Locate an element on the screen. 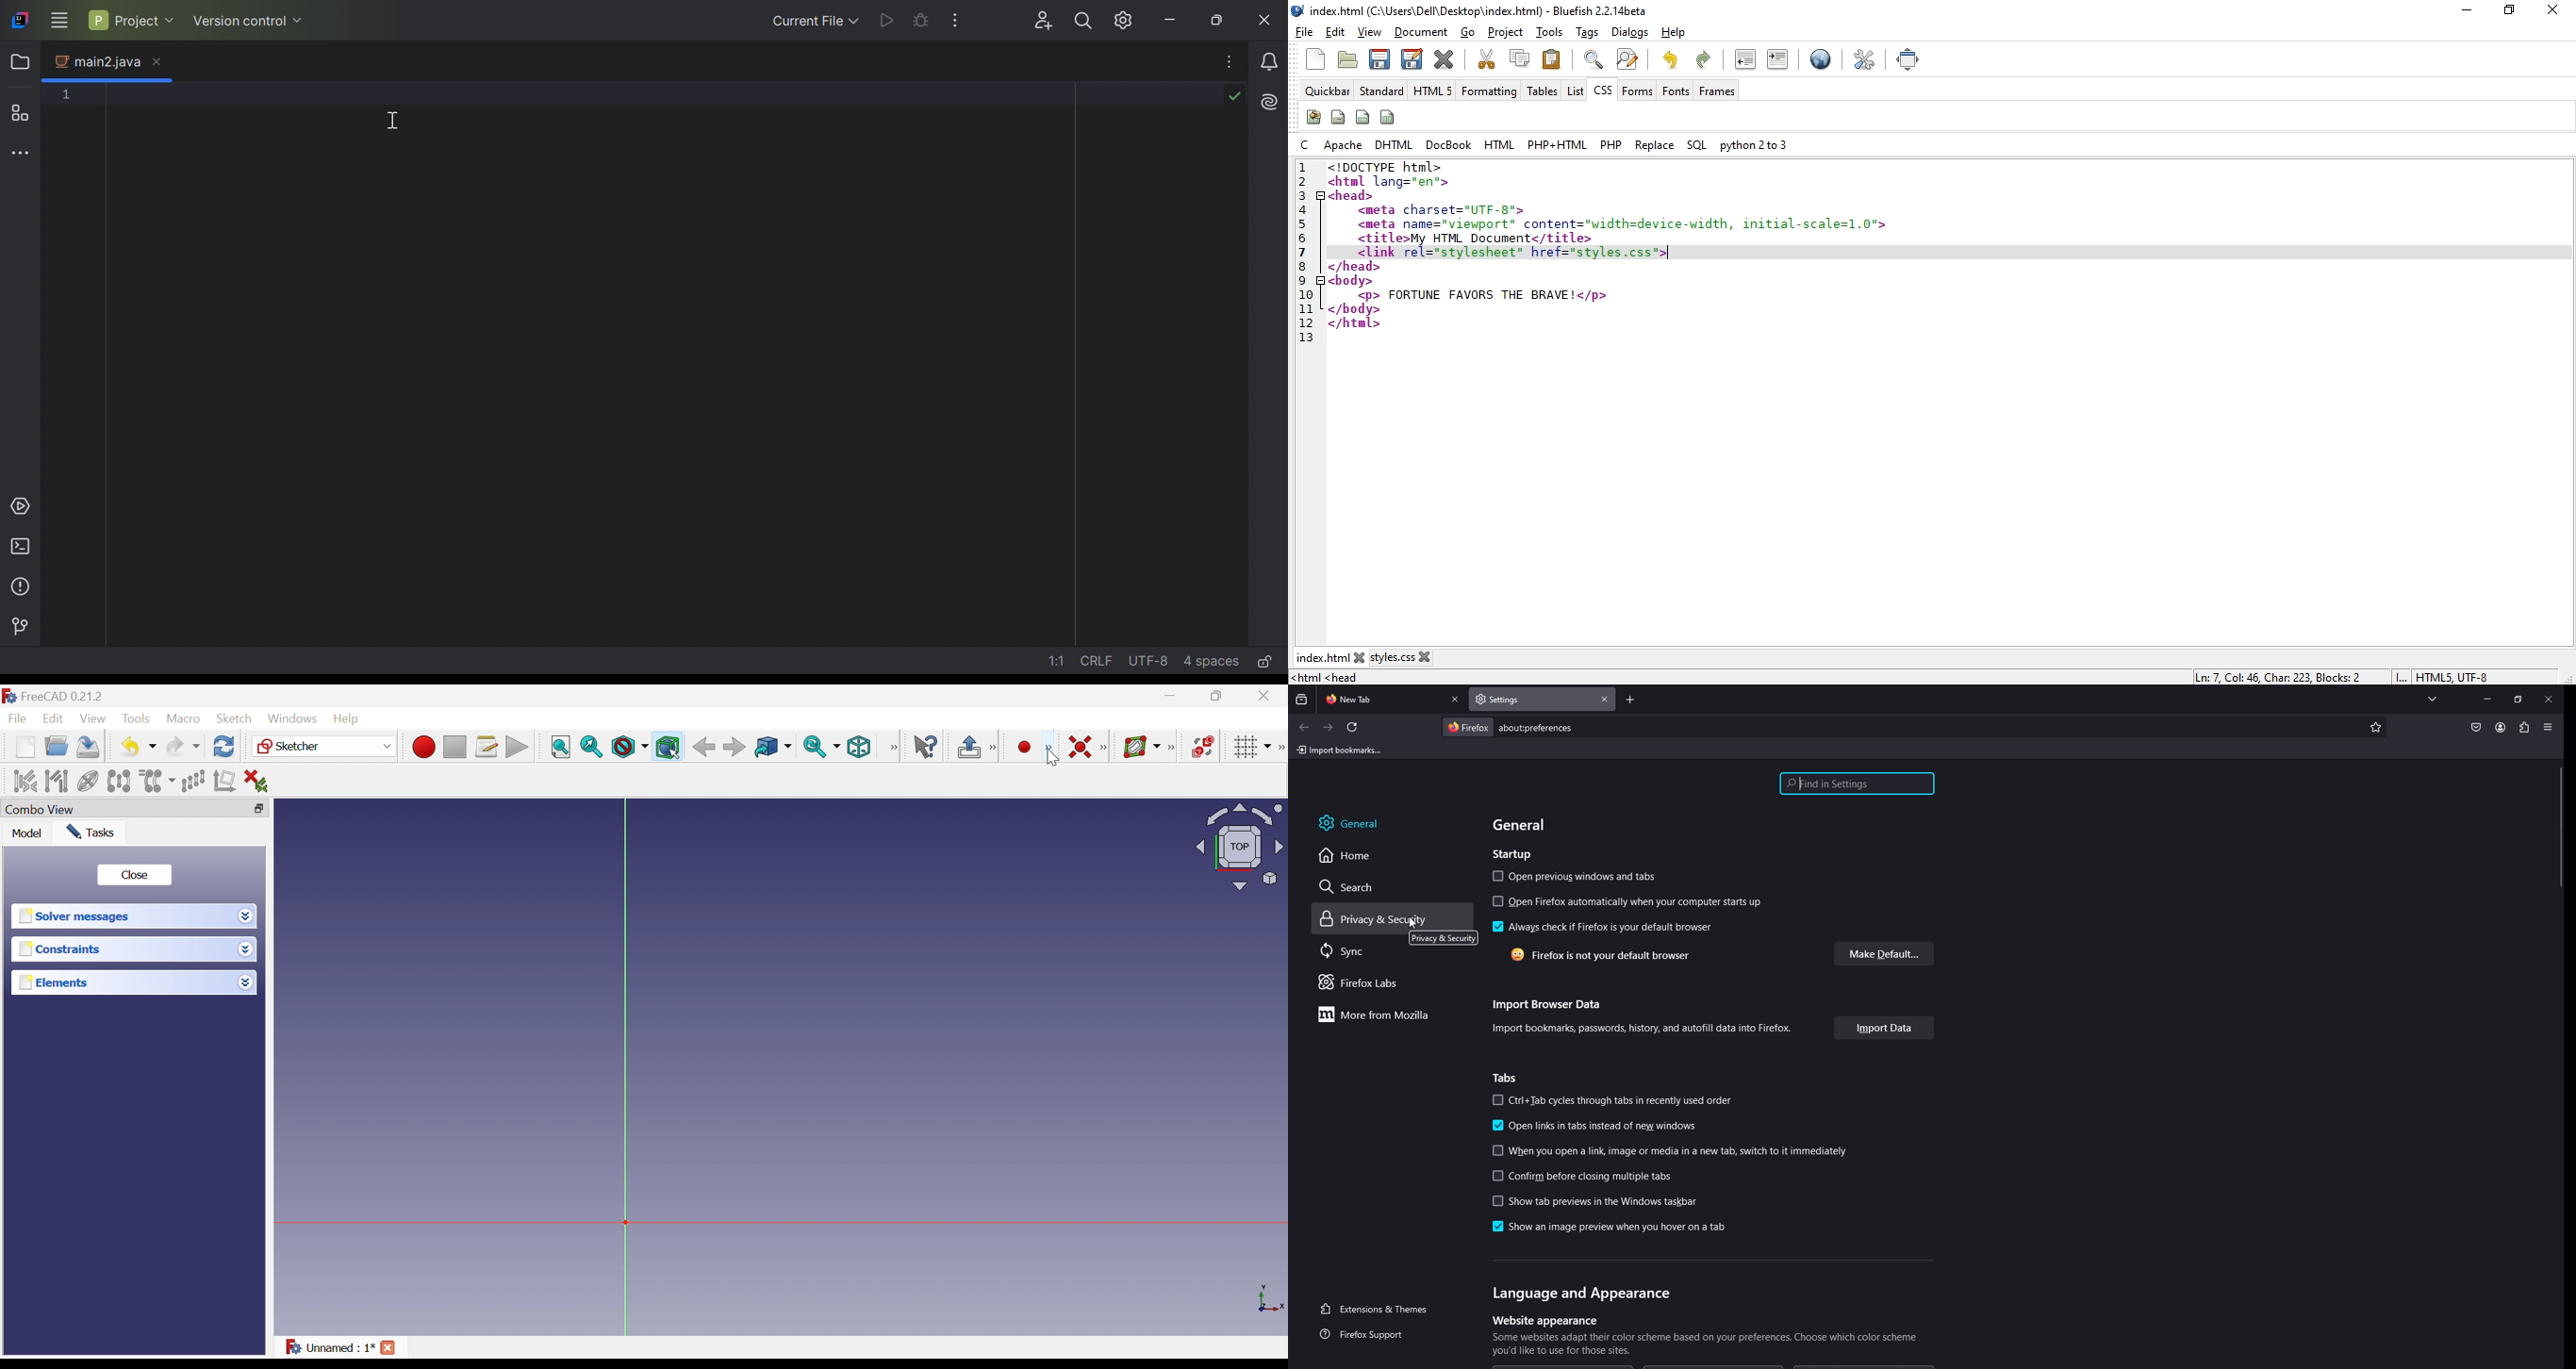 This screenshot has width=2576, height=1372. [Sketcher B-spline tools] is located at coordinates (1173, 749).